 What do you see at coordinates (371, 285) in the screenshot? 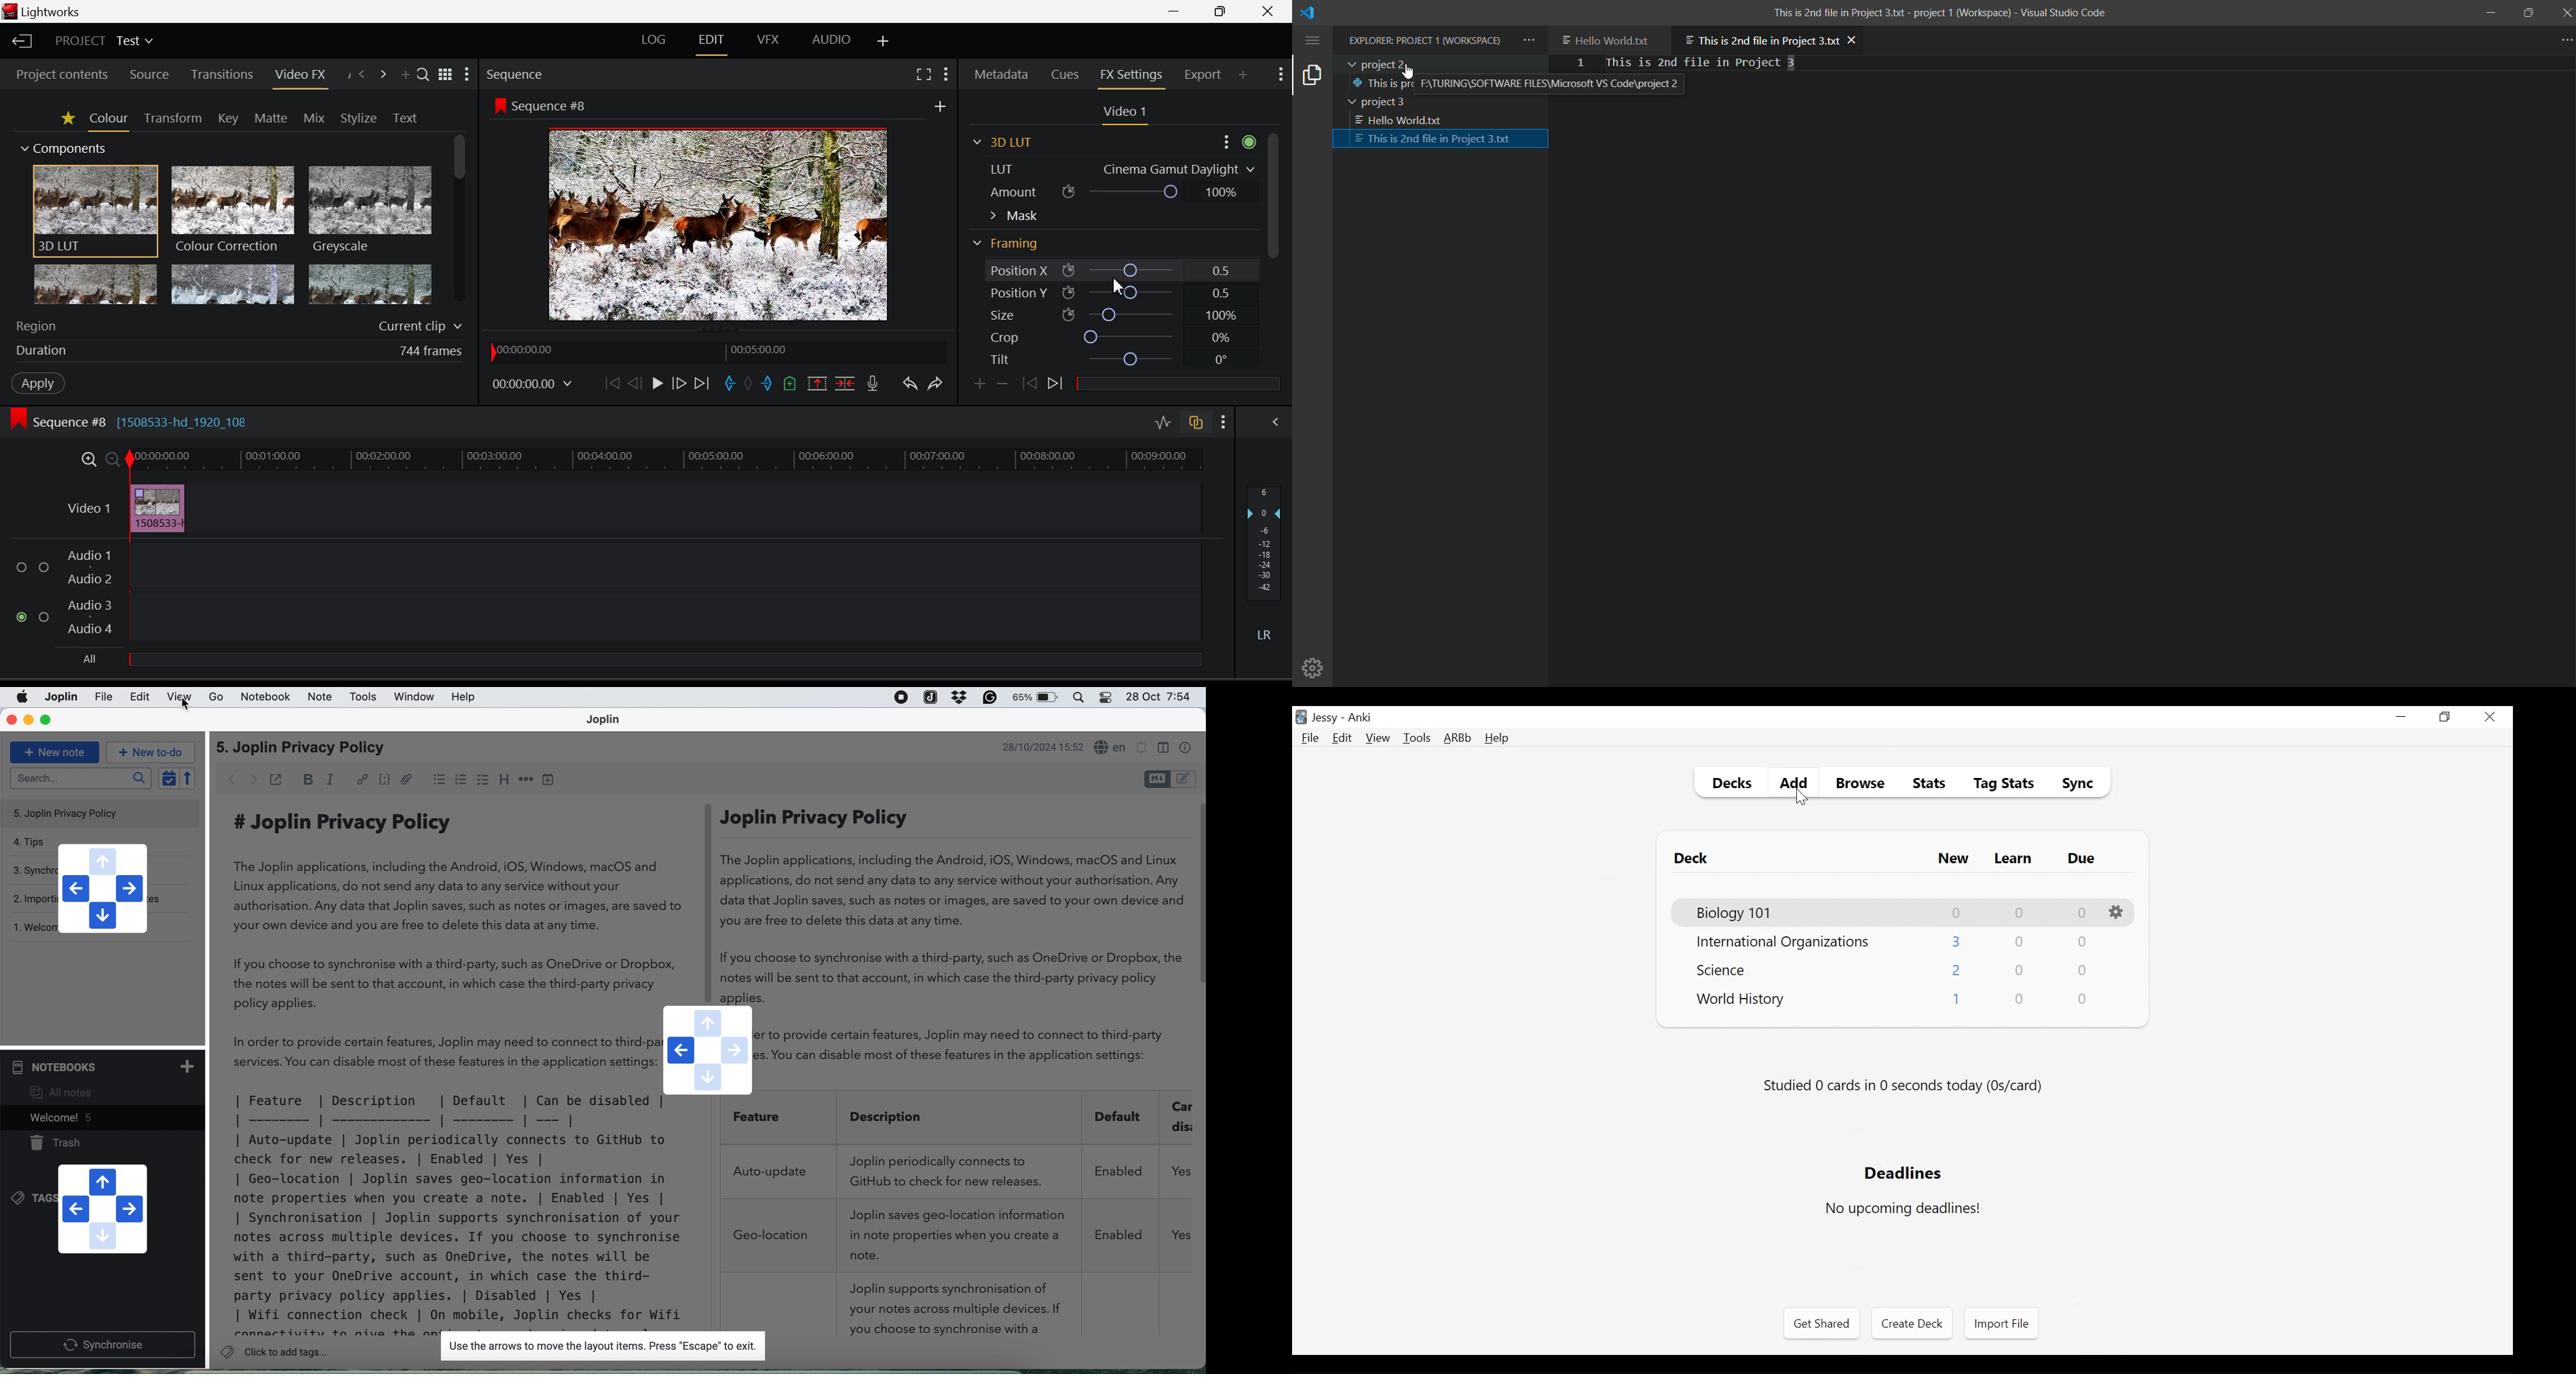
I see `Posterize` at bounding box center [371, 285].